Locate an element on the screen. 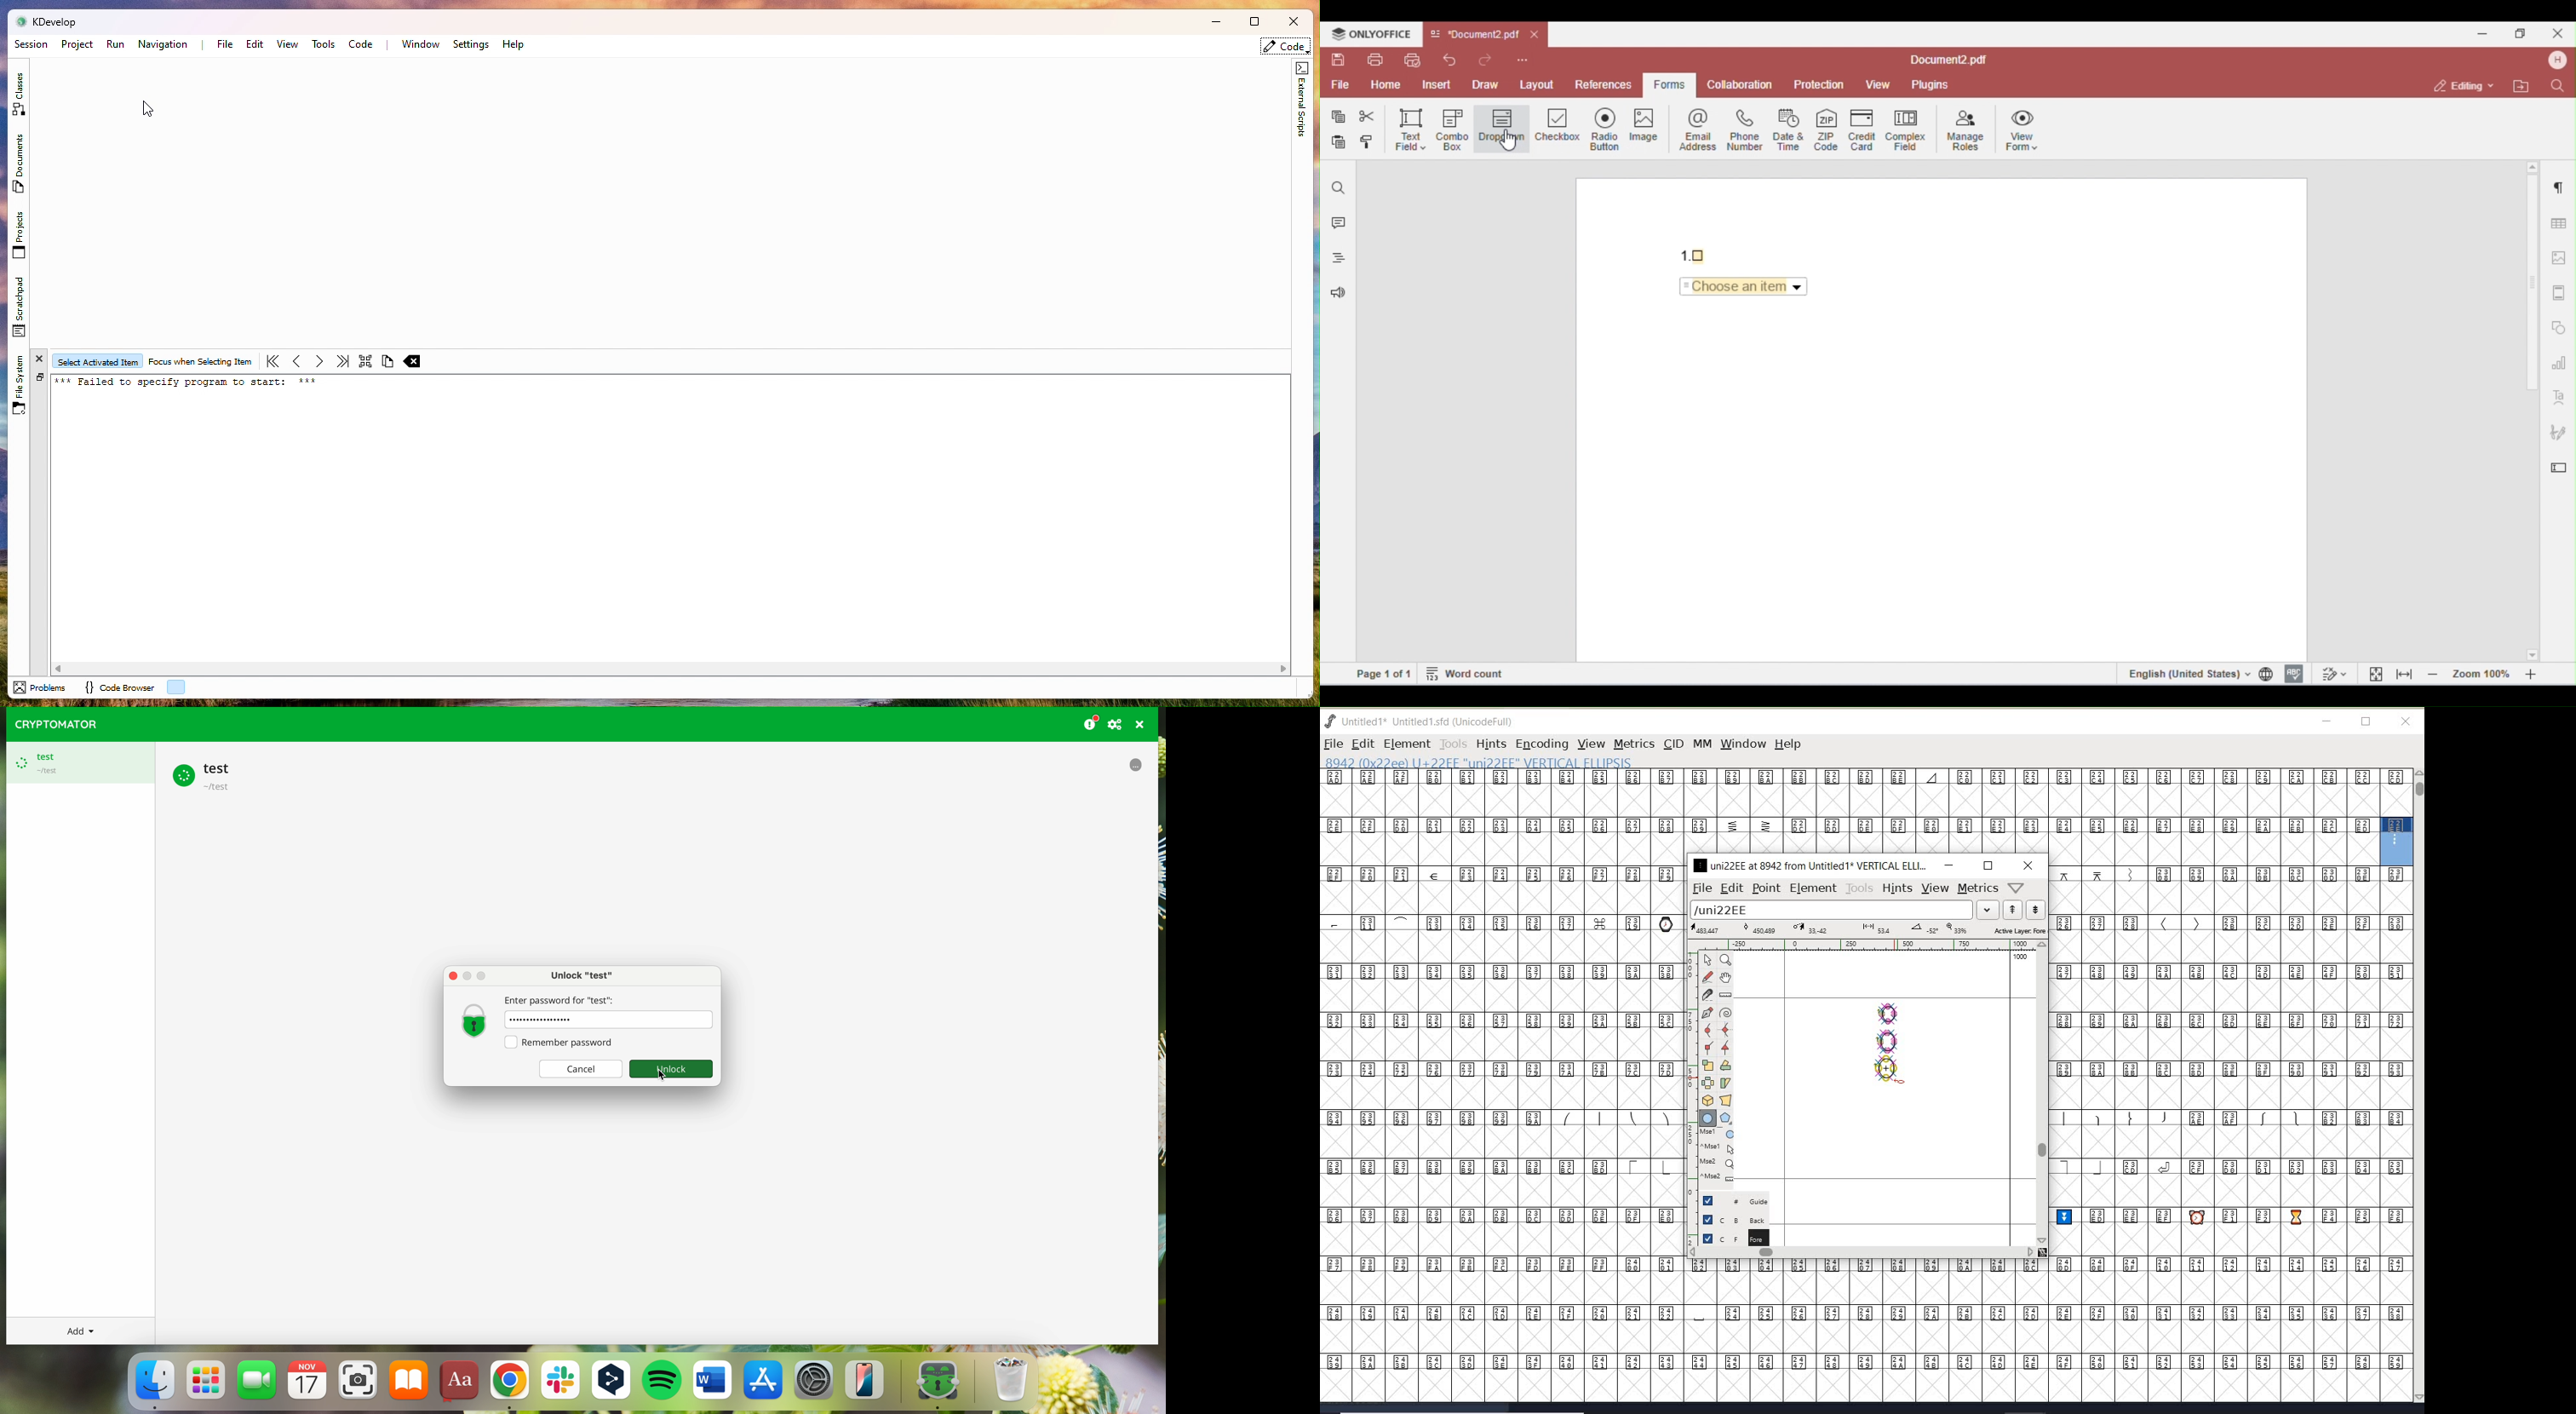 The image size is (2576, 1428). launchpad is located at coordinates (207, 1380).